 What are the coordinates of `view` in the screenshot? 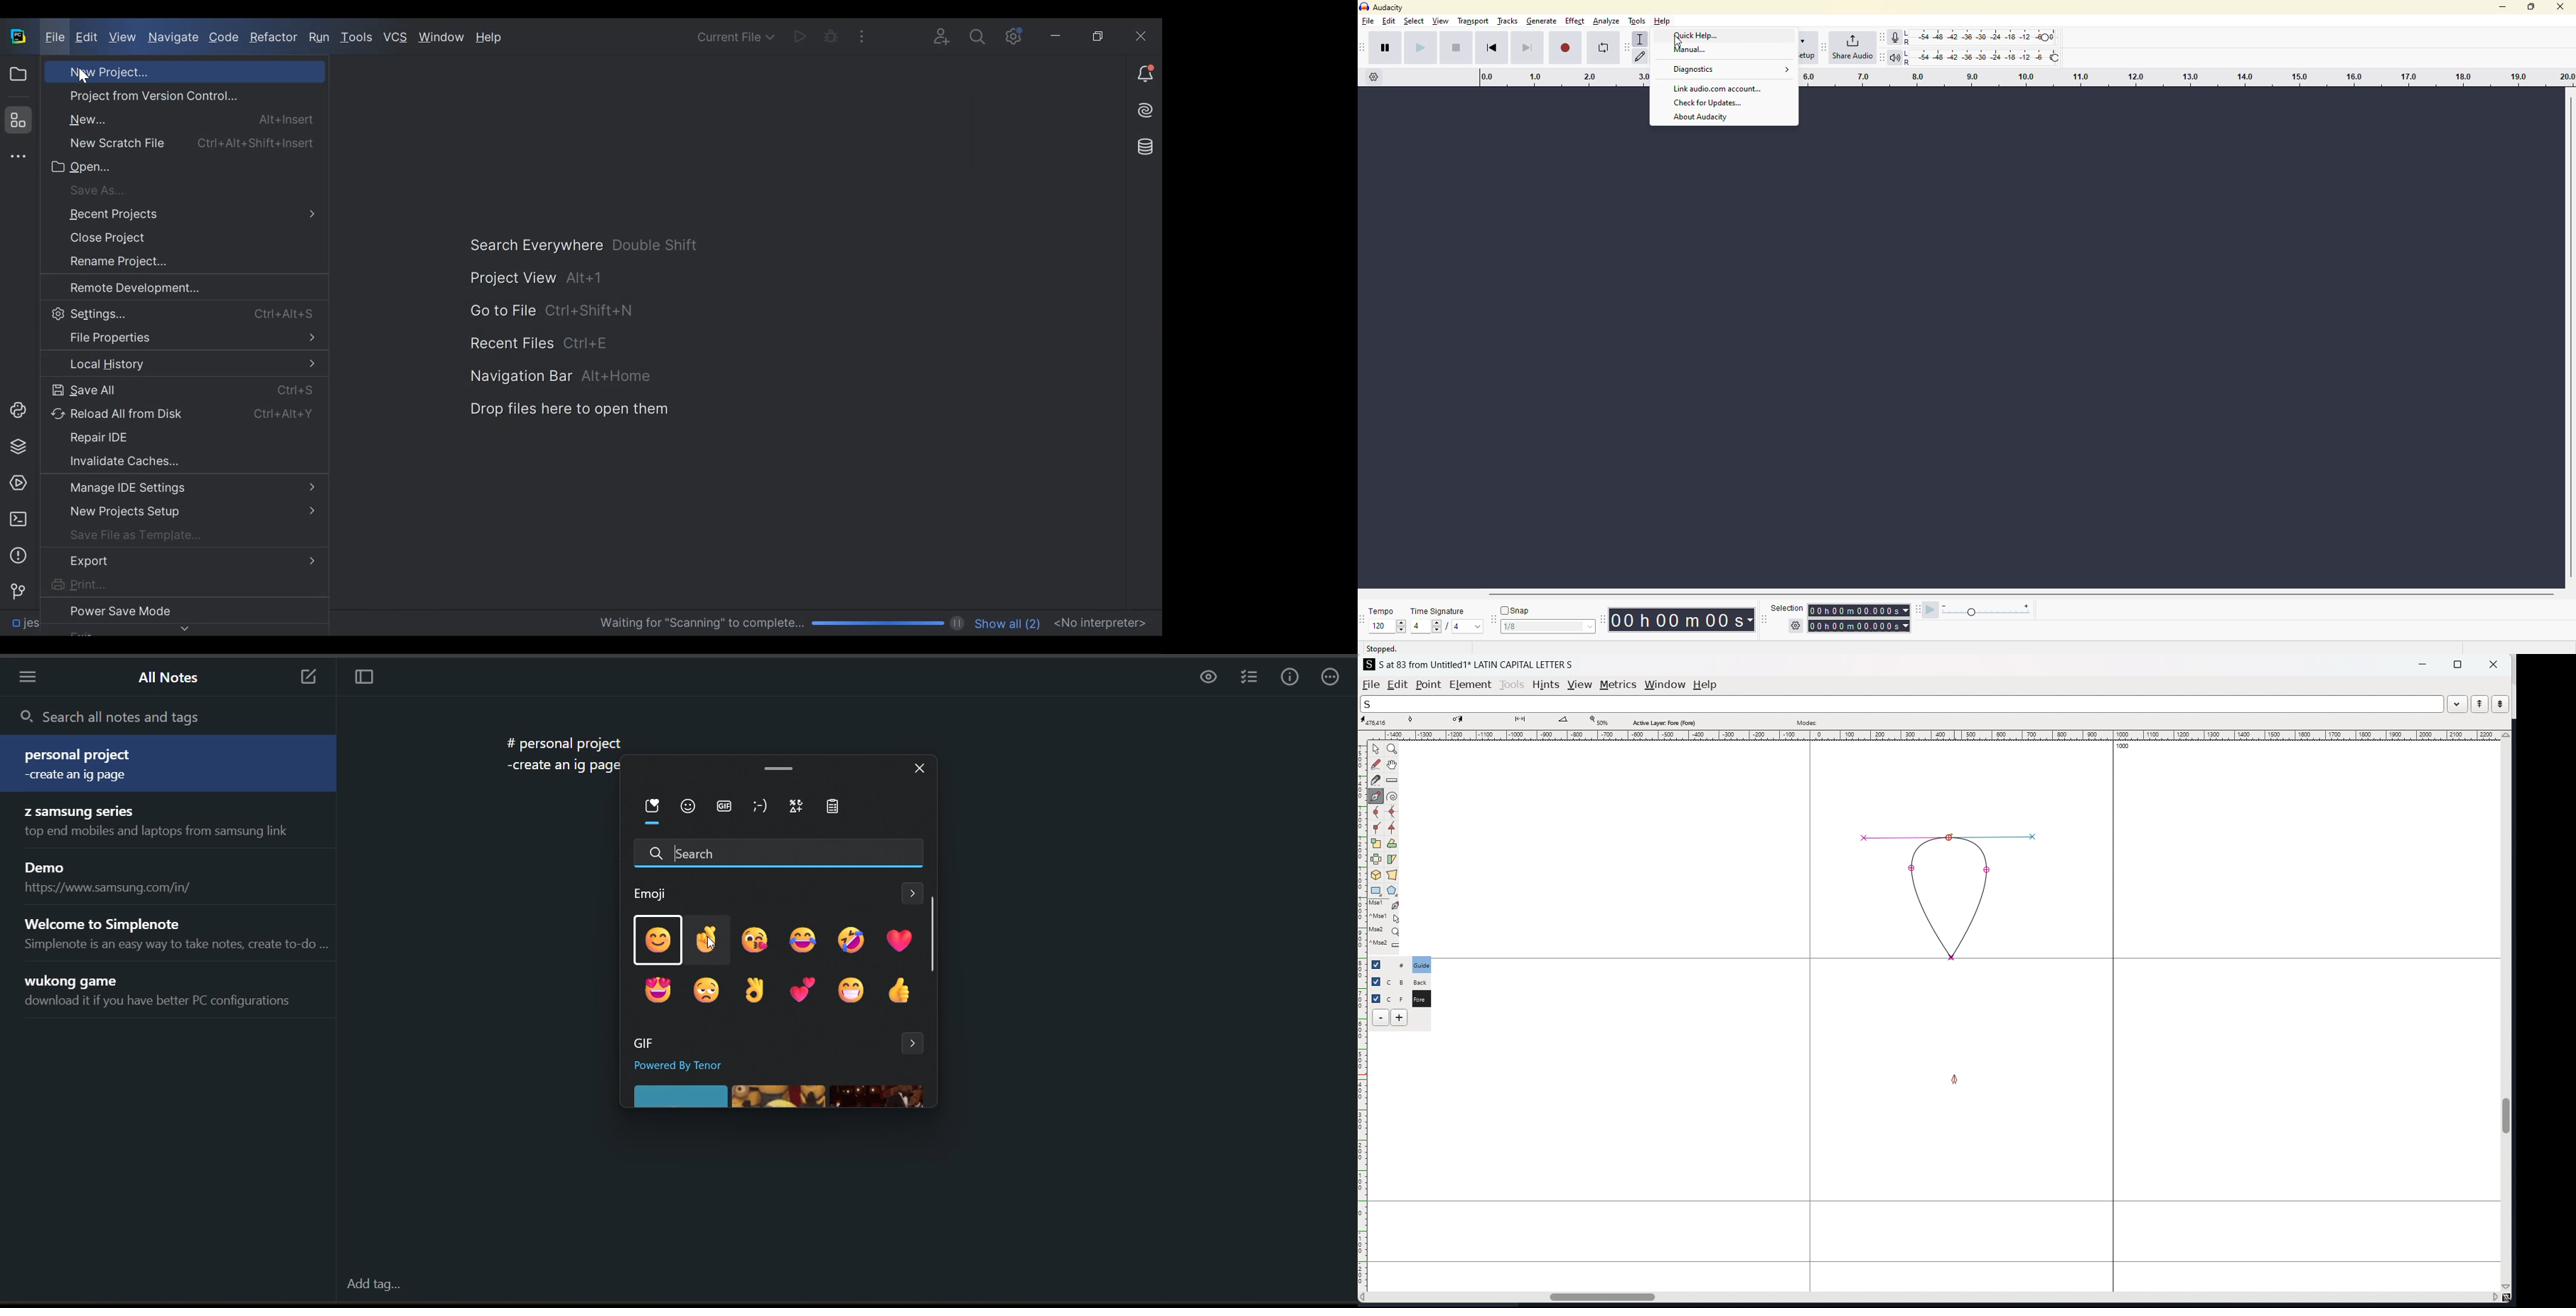 It's located at (1443, 24).